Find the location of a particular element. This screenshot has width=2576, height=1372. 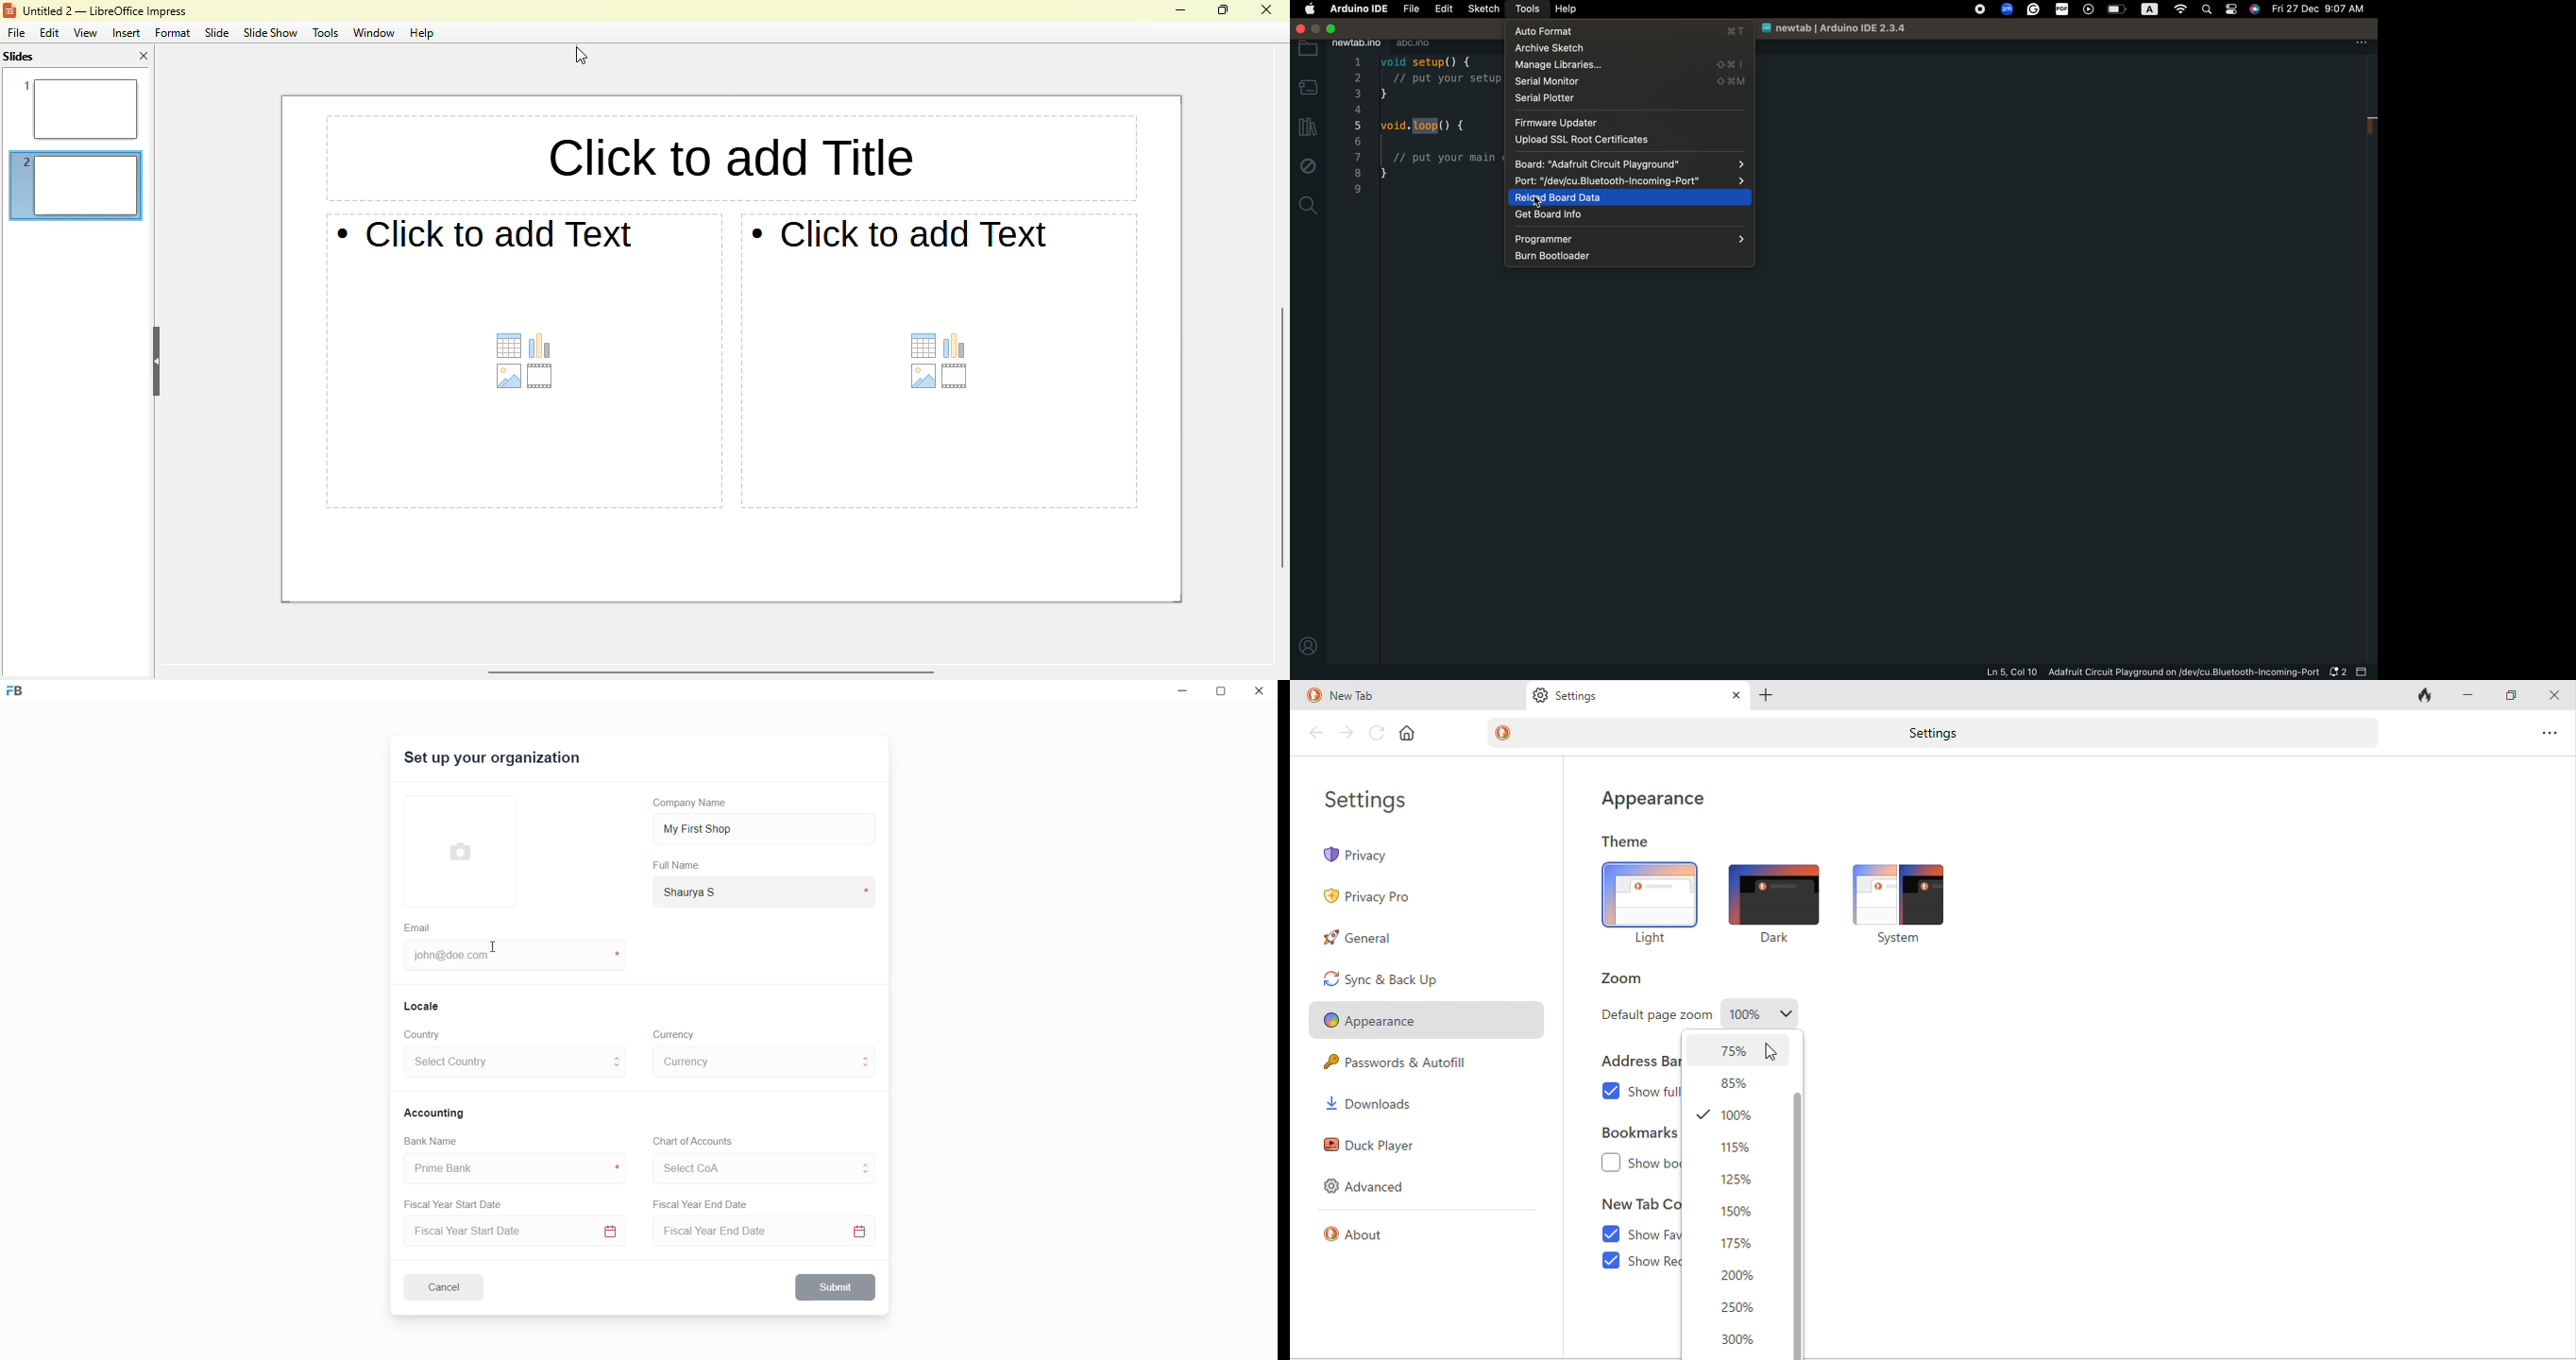

Fiscal Year End Date is located at coordinates (702, 1205).